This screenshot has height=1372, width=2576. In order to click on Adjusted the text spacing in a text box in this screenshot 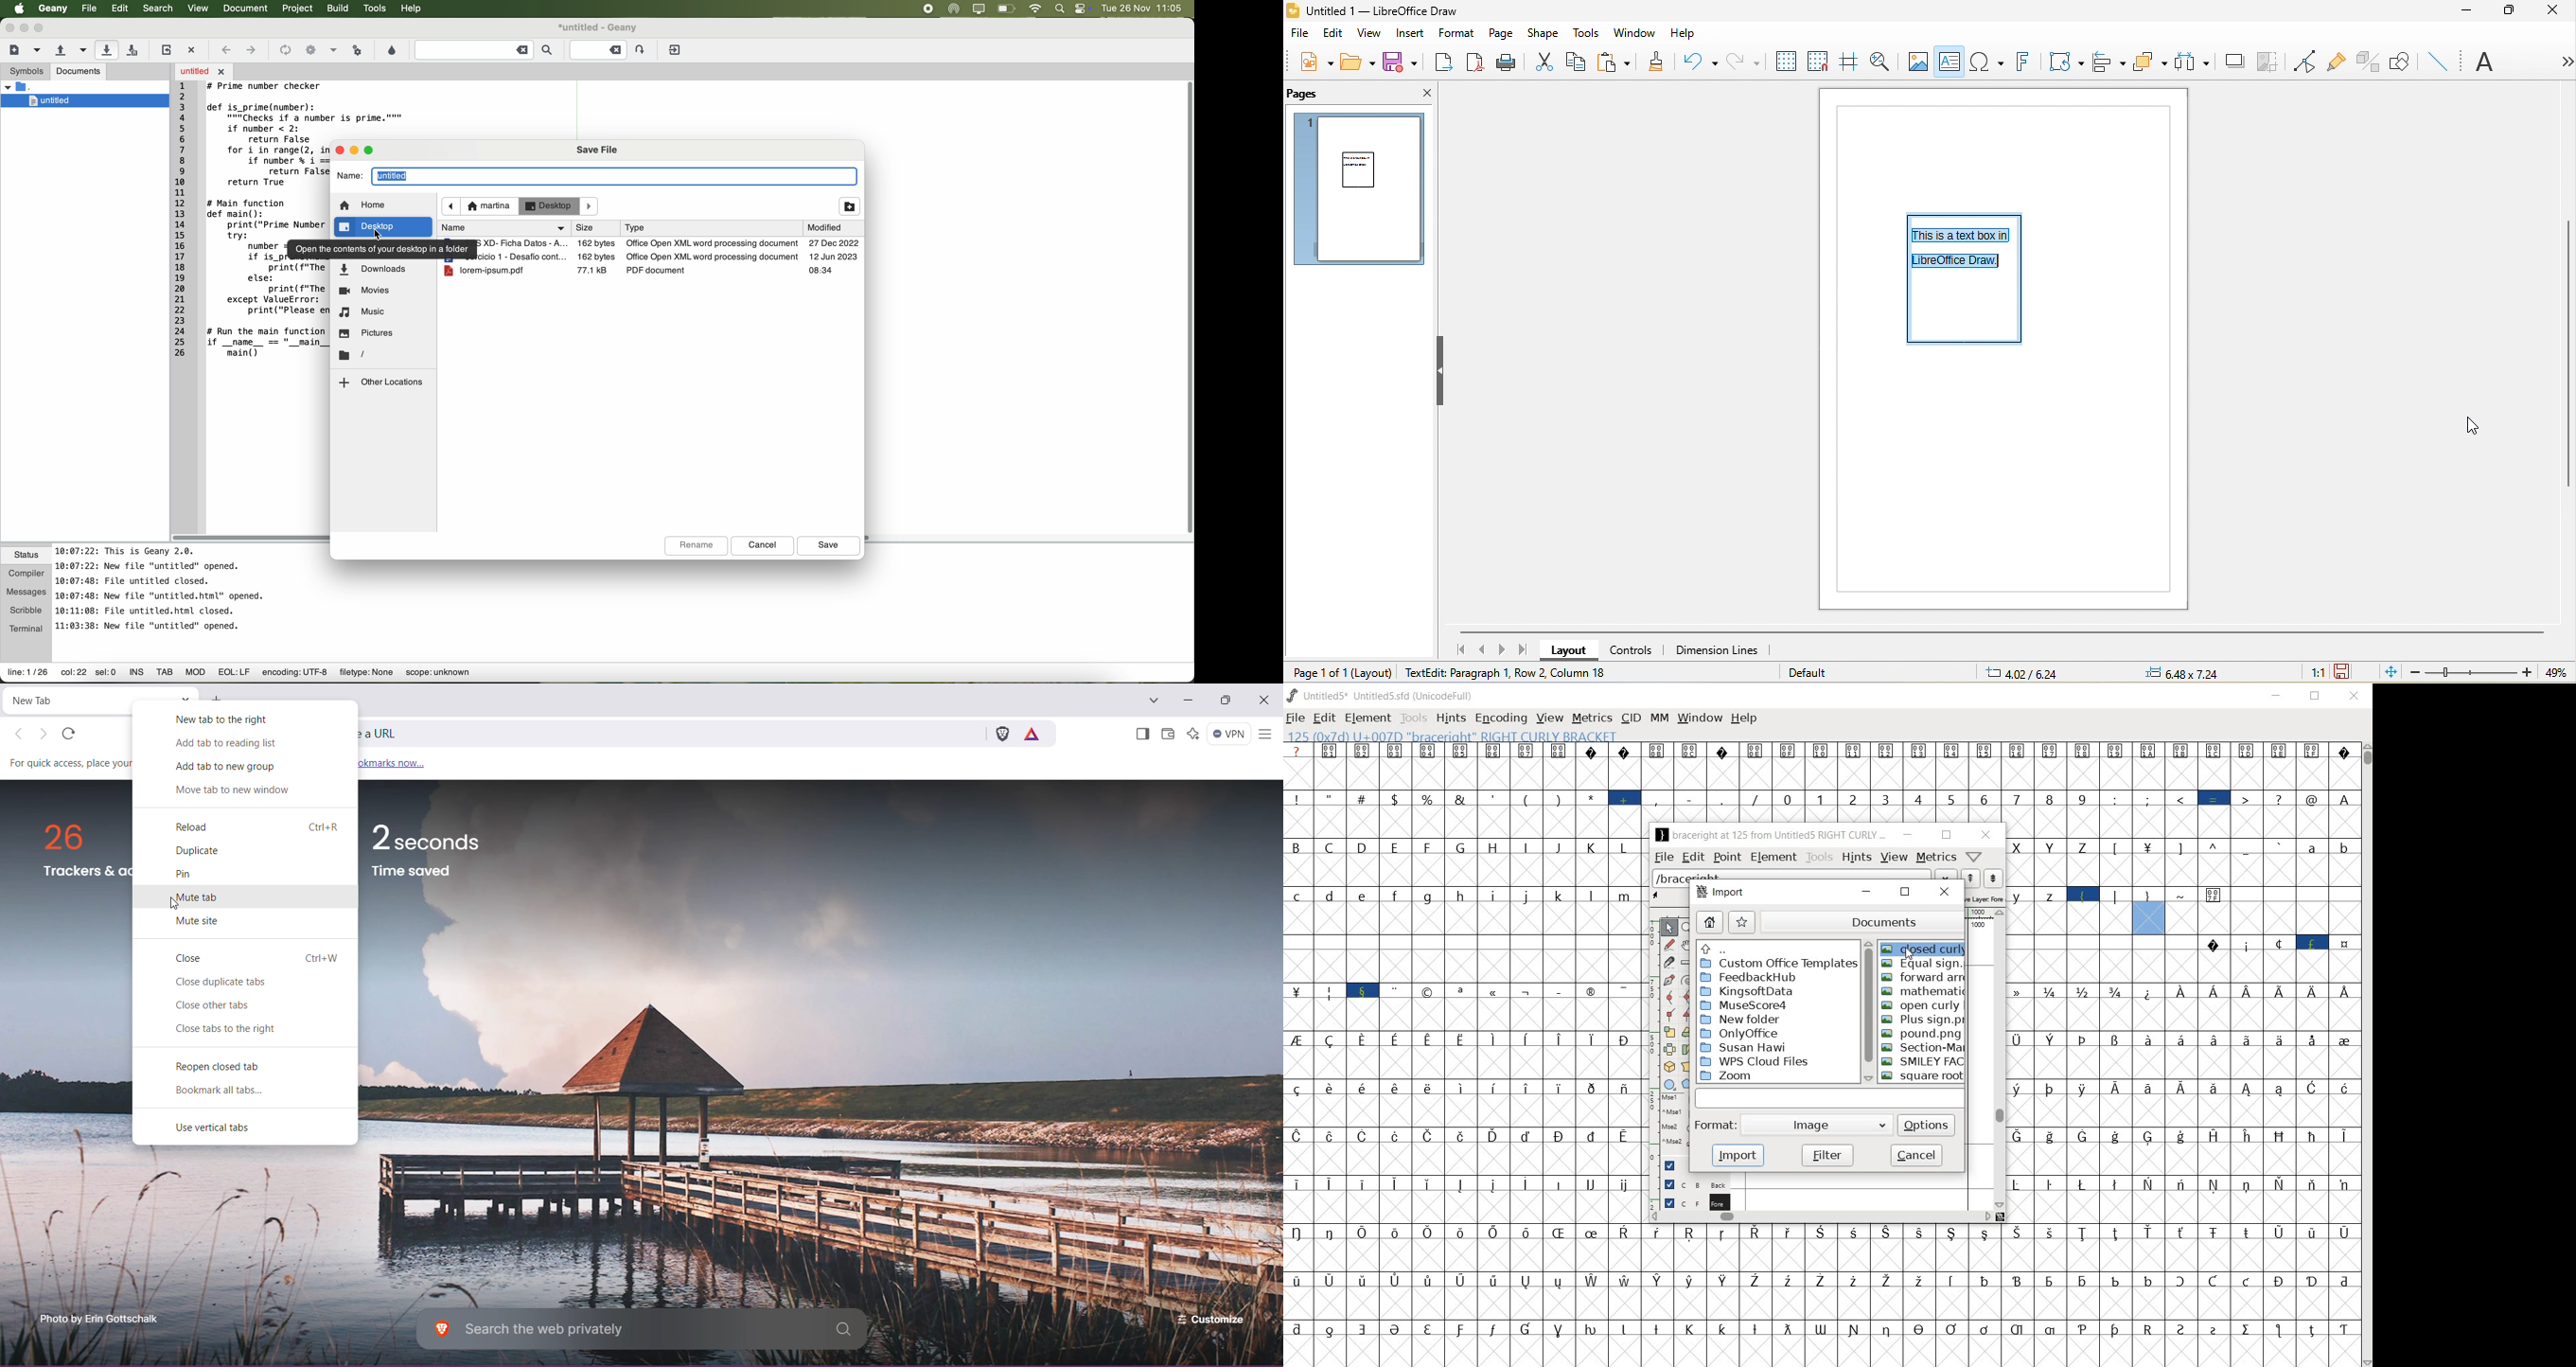, I will do `click(1969, 284)`.